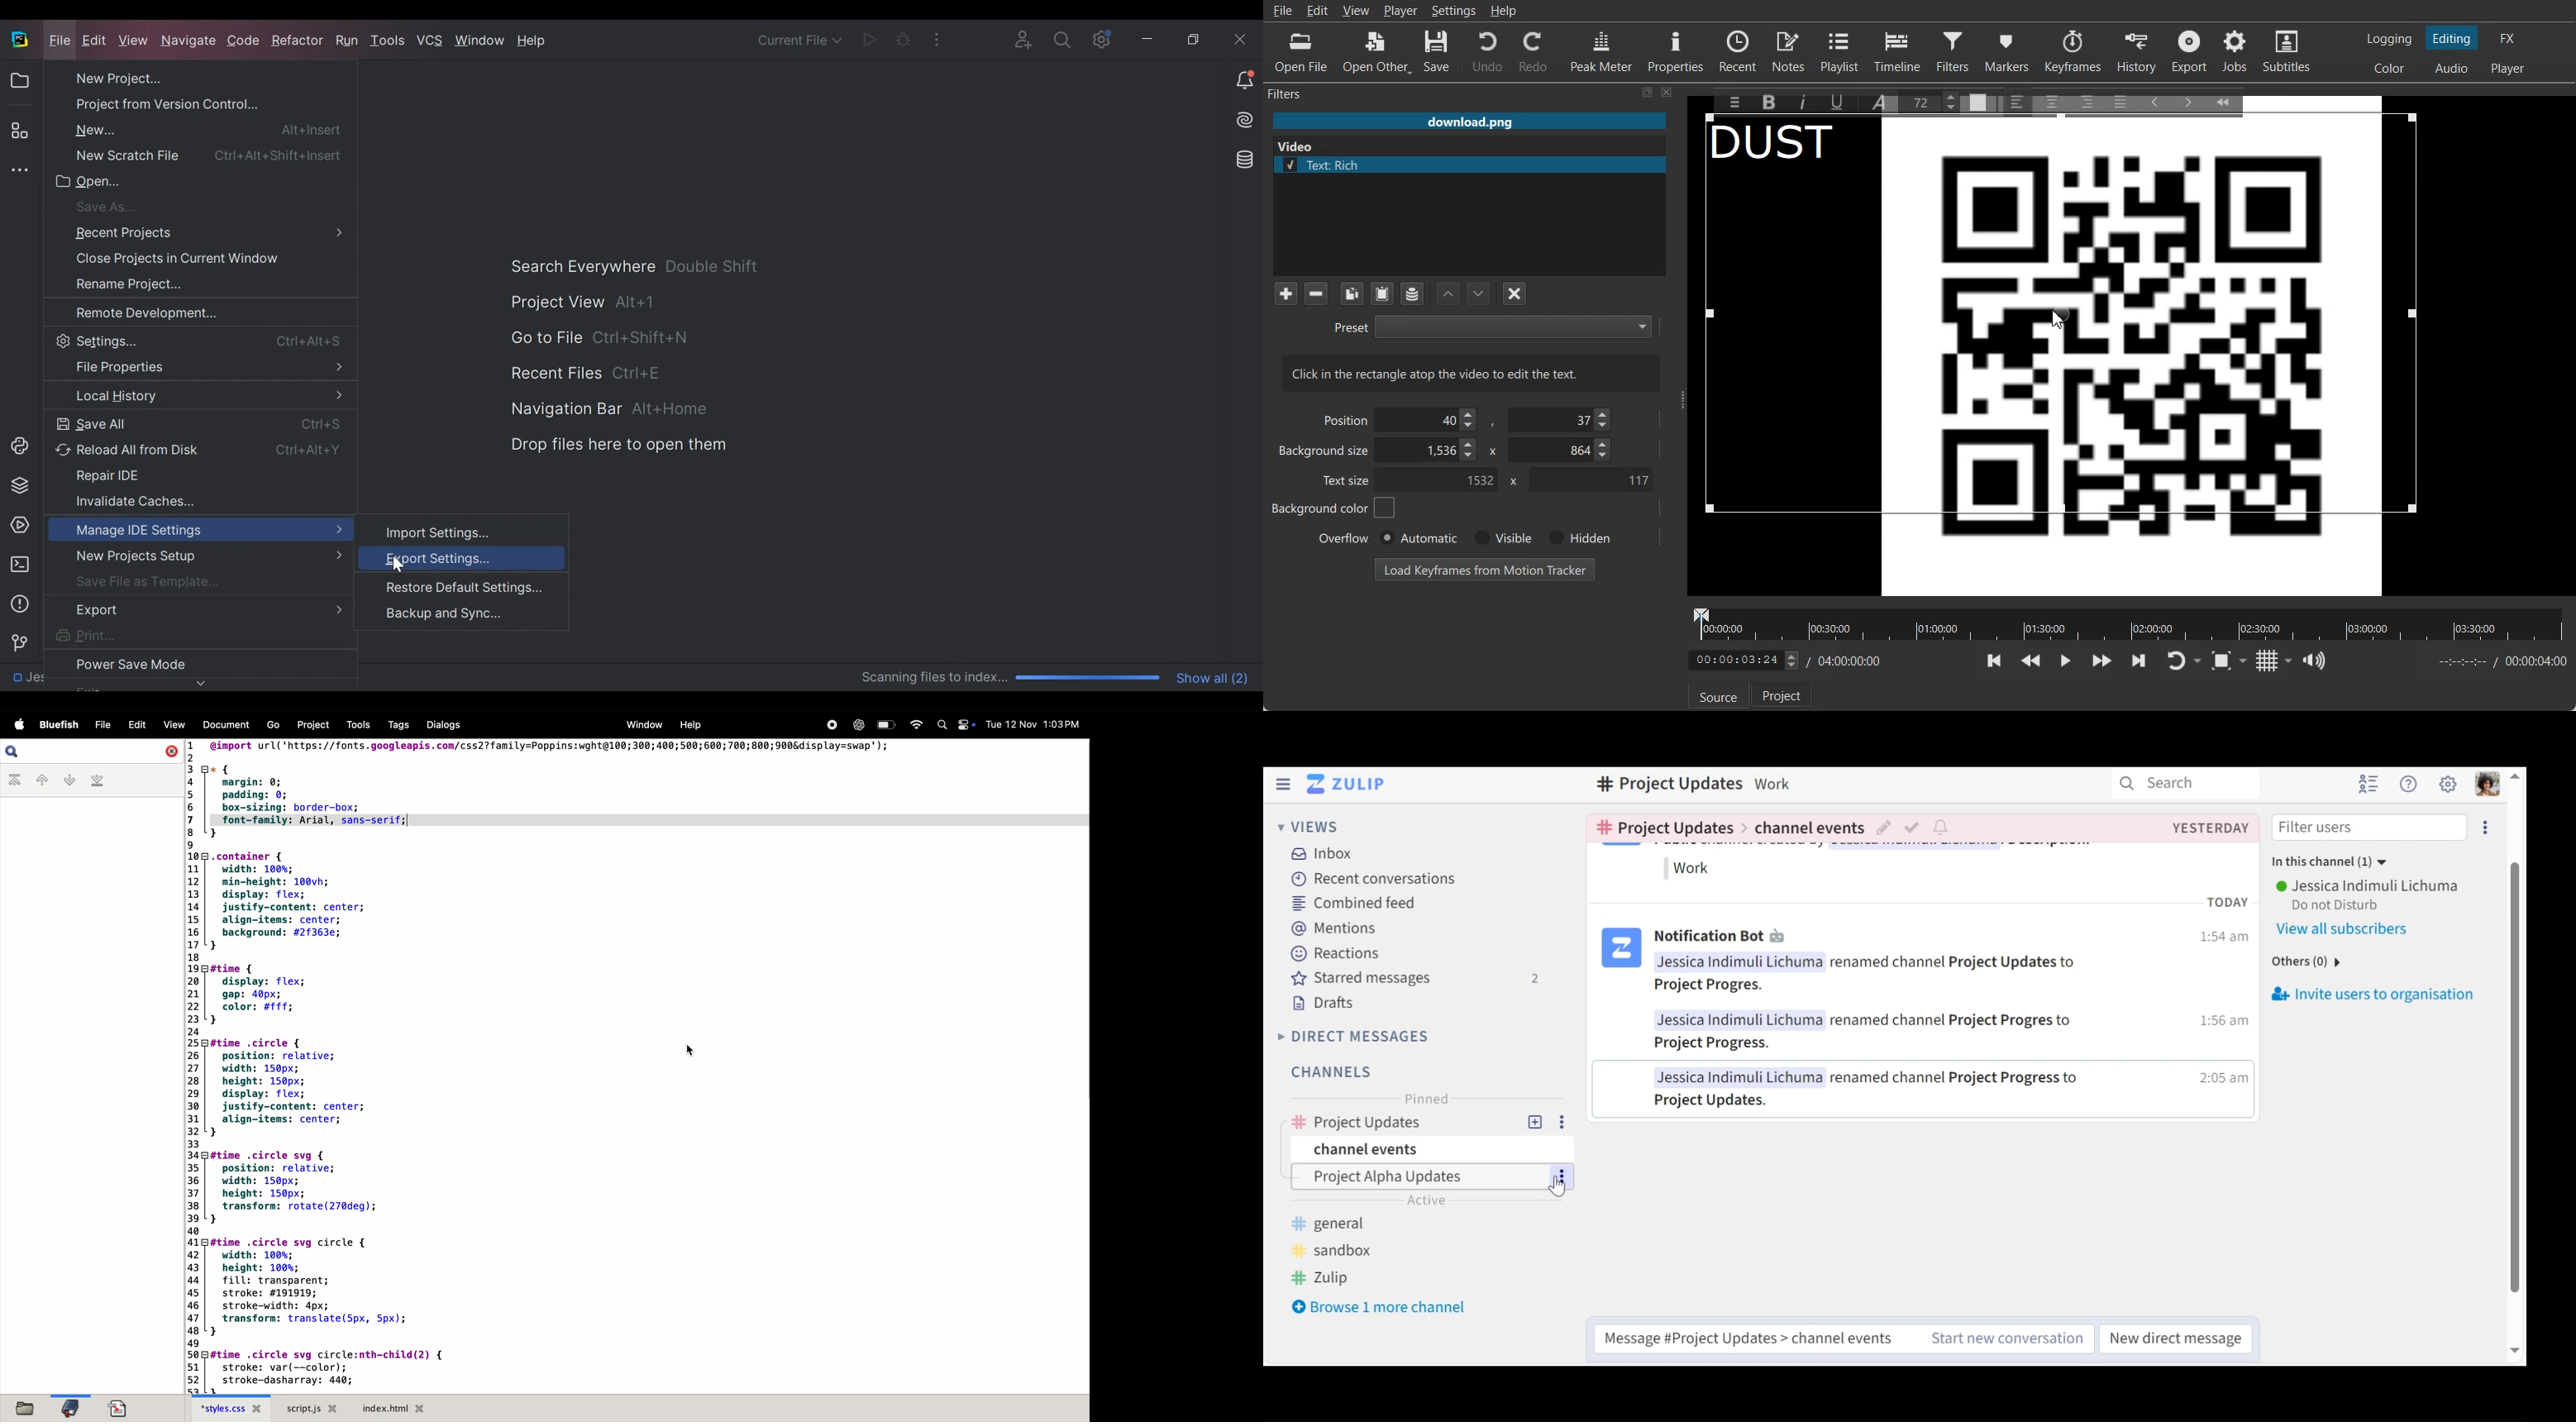  Describe the element at coordinates (2236, 51) in the screenshot. I see `Jobs` at that location.